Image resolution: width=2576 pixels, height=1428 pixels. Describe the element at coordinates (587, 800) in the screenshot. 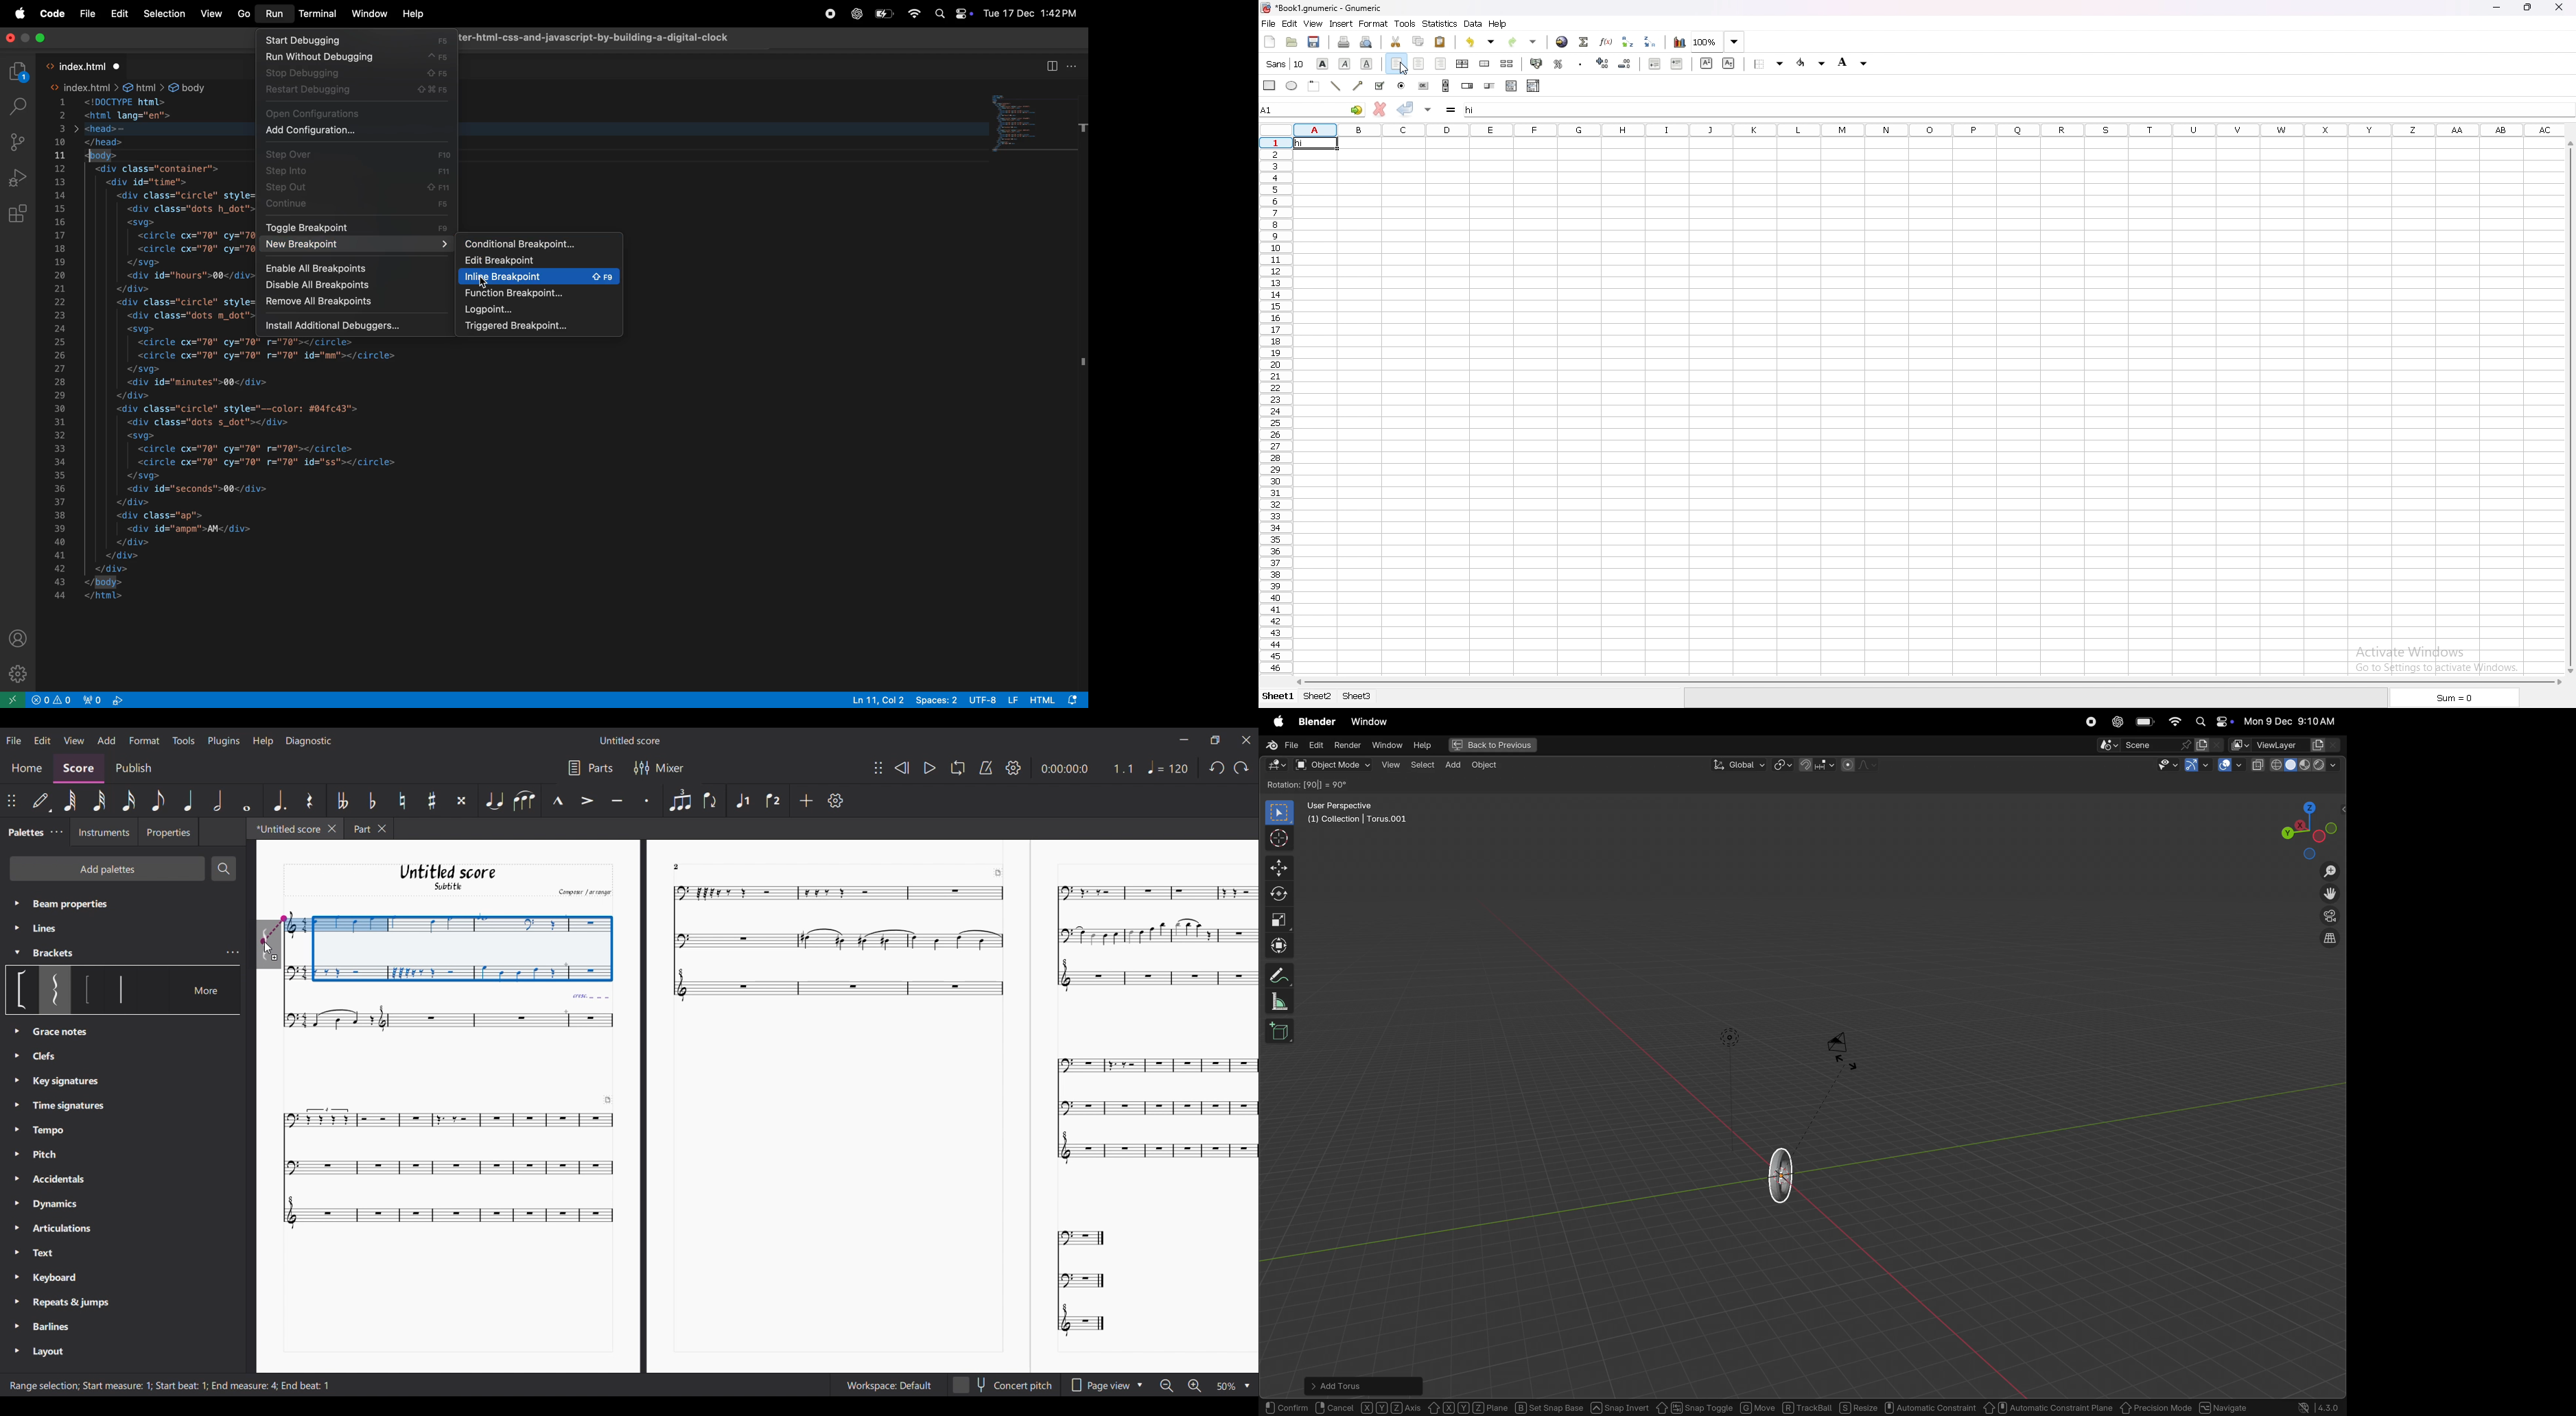

I see `Accent` at that location.